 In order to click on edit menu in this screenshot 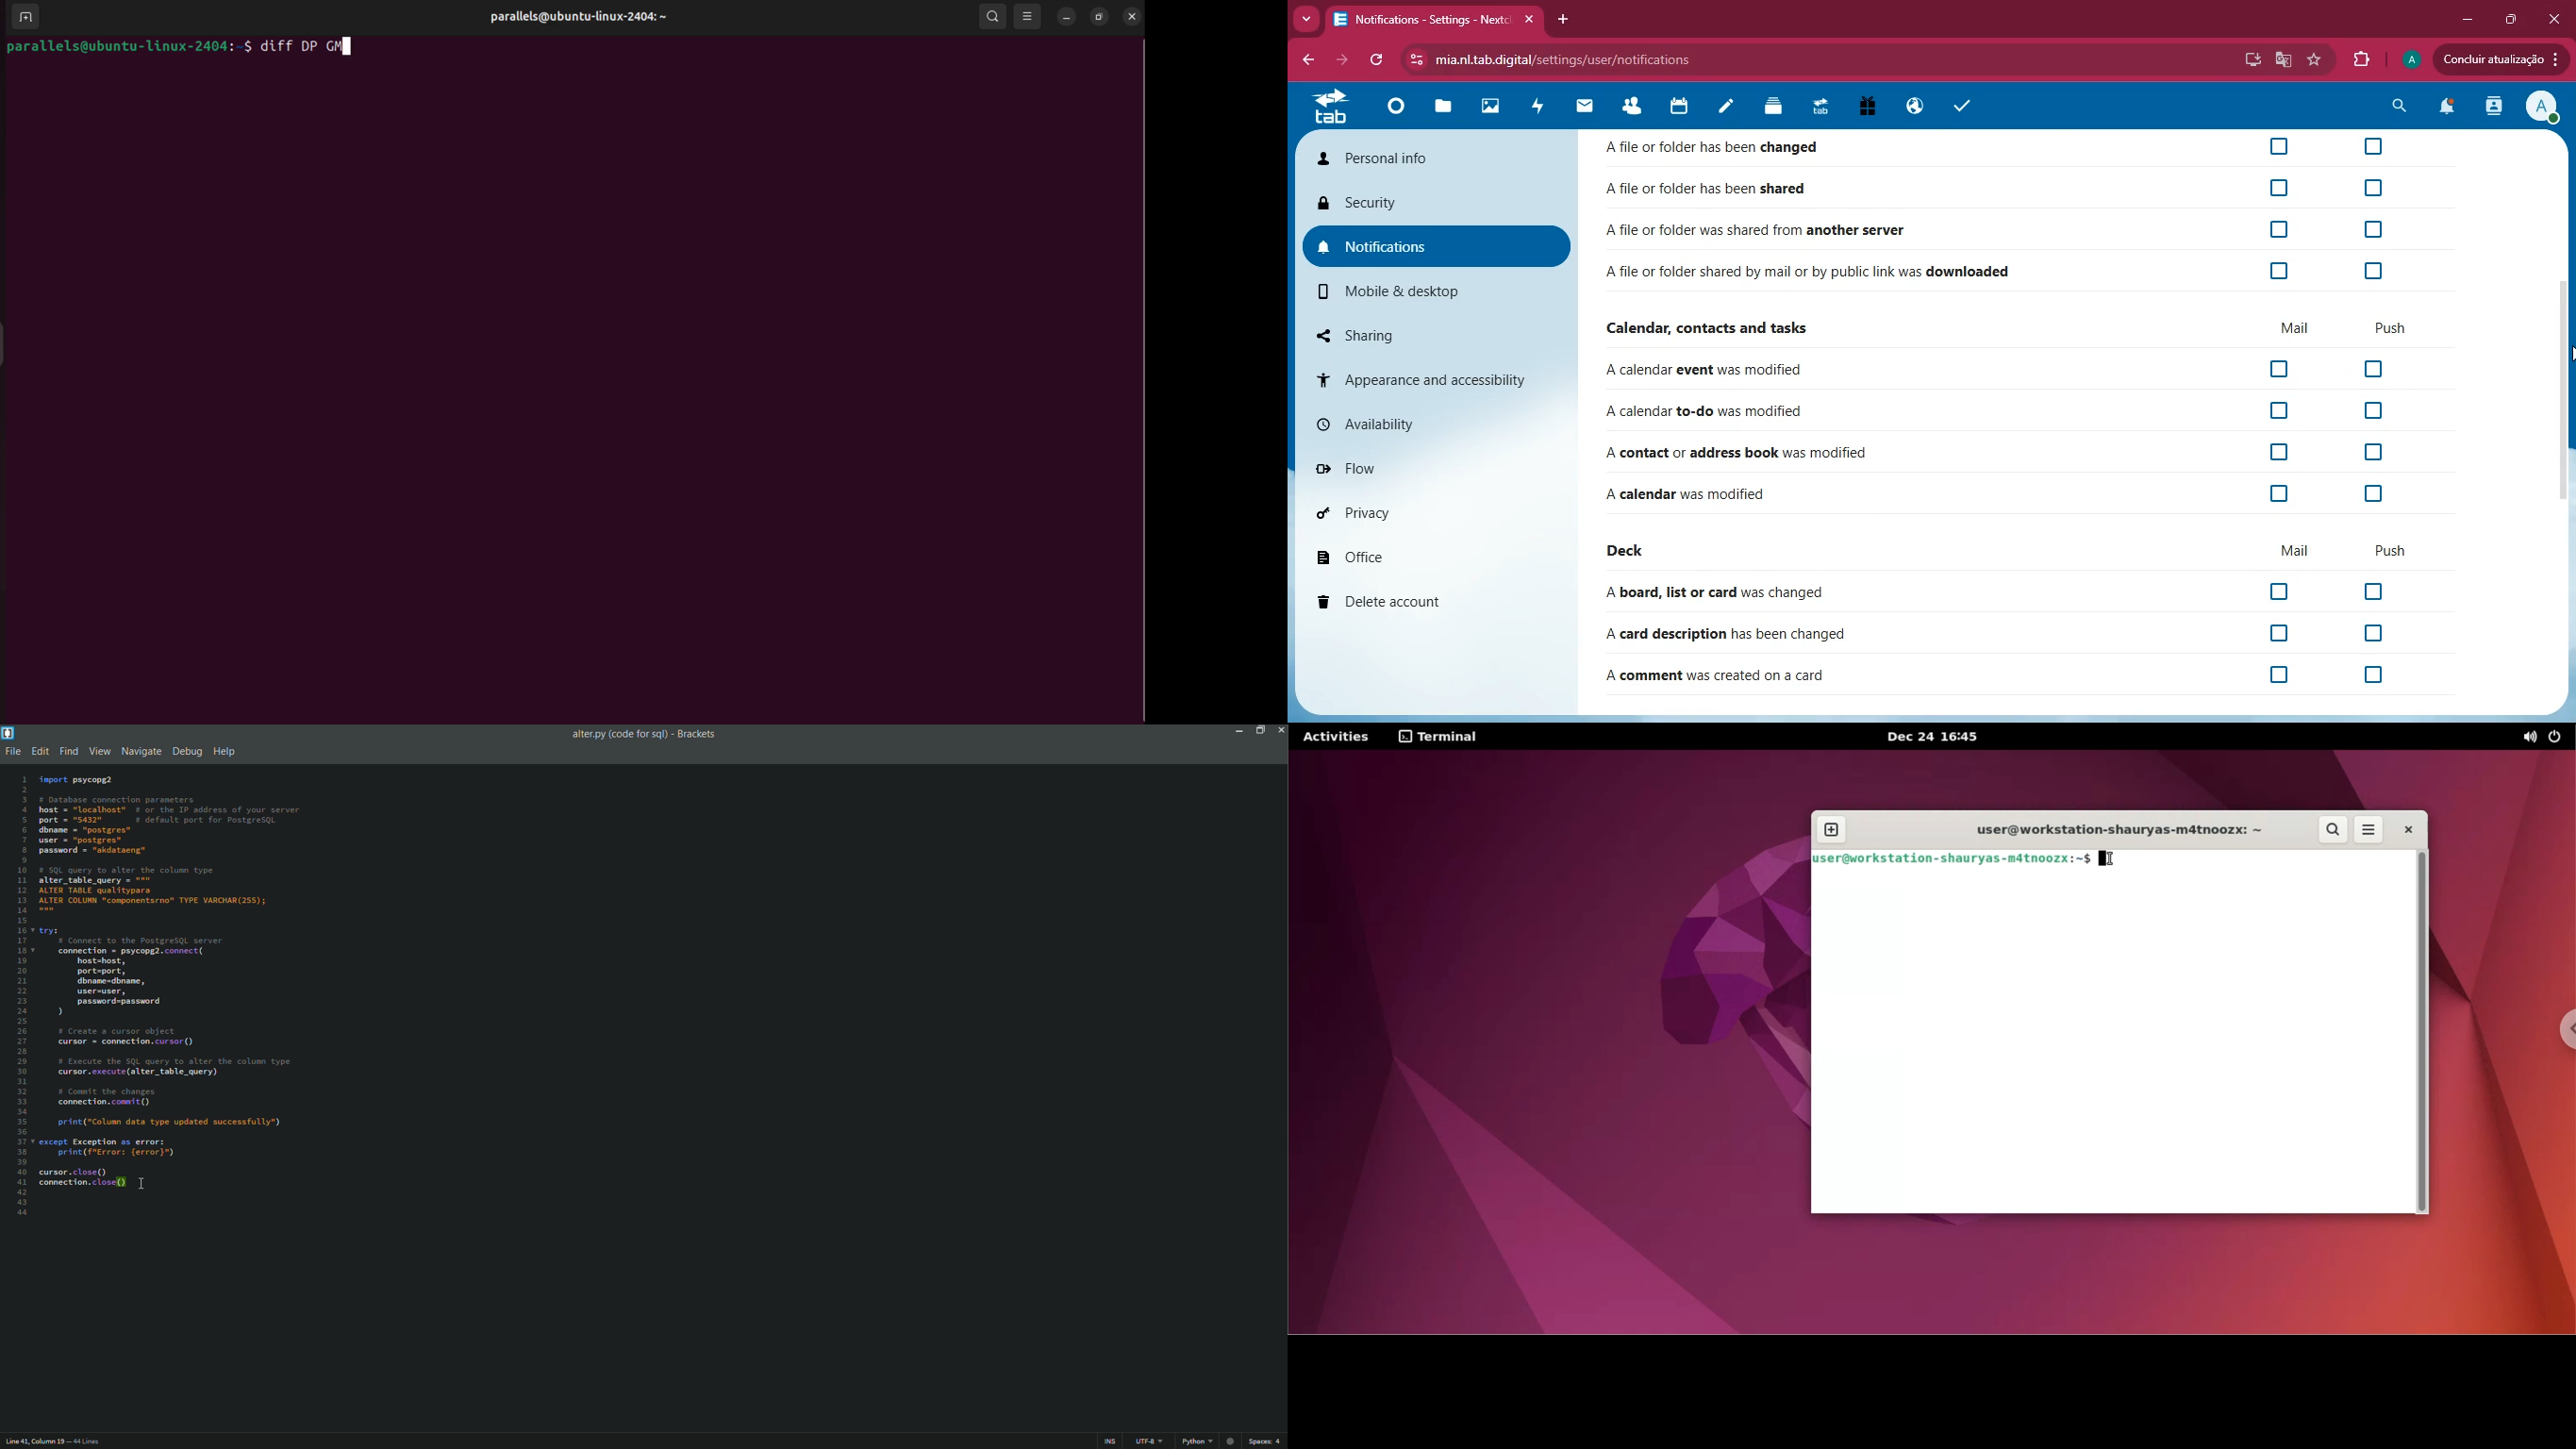, I will do `click(39, 751)`.